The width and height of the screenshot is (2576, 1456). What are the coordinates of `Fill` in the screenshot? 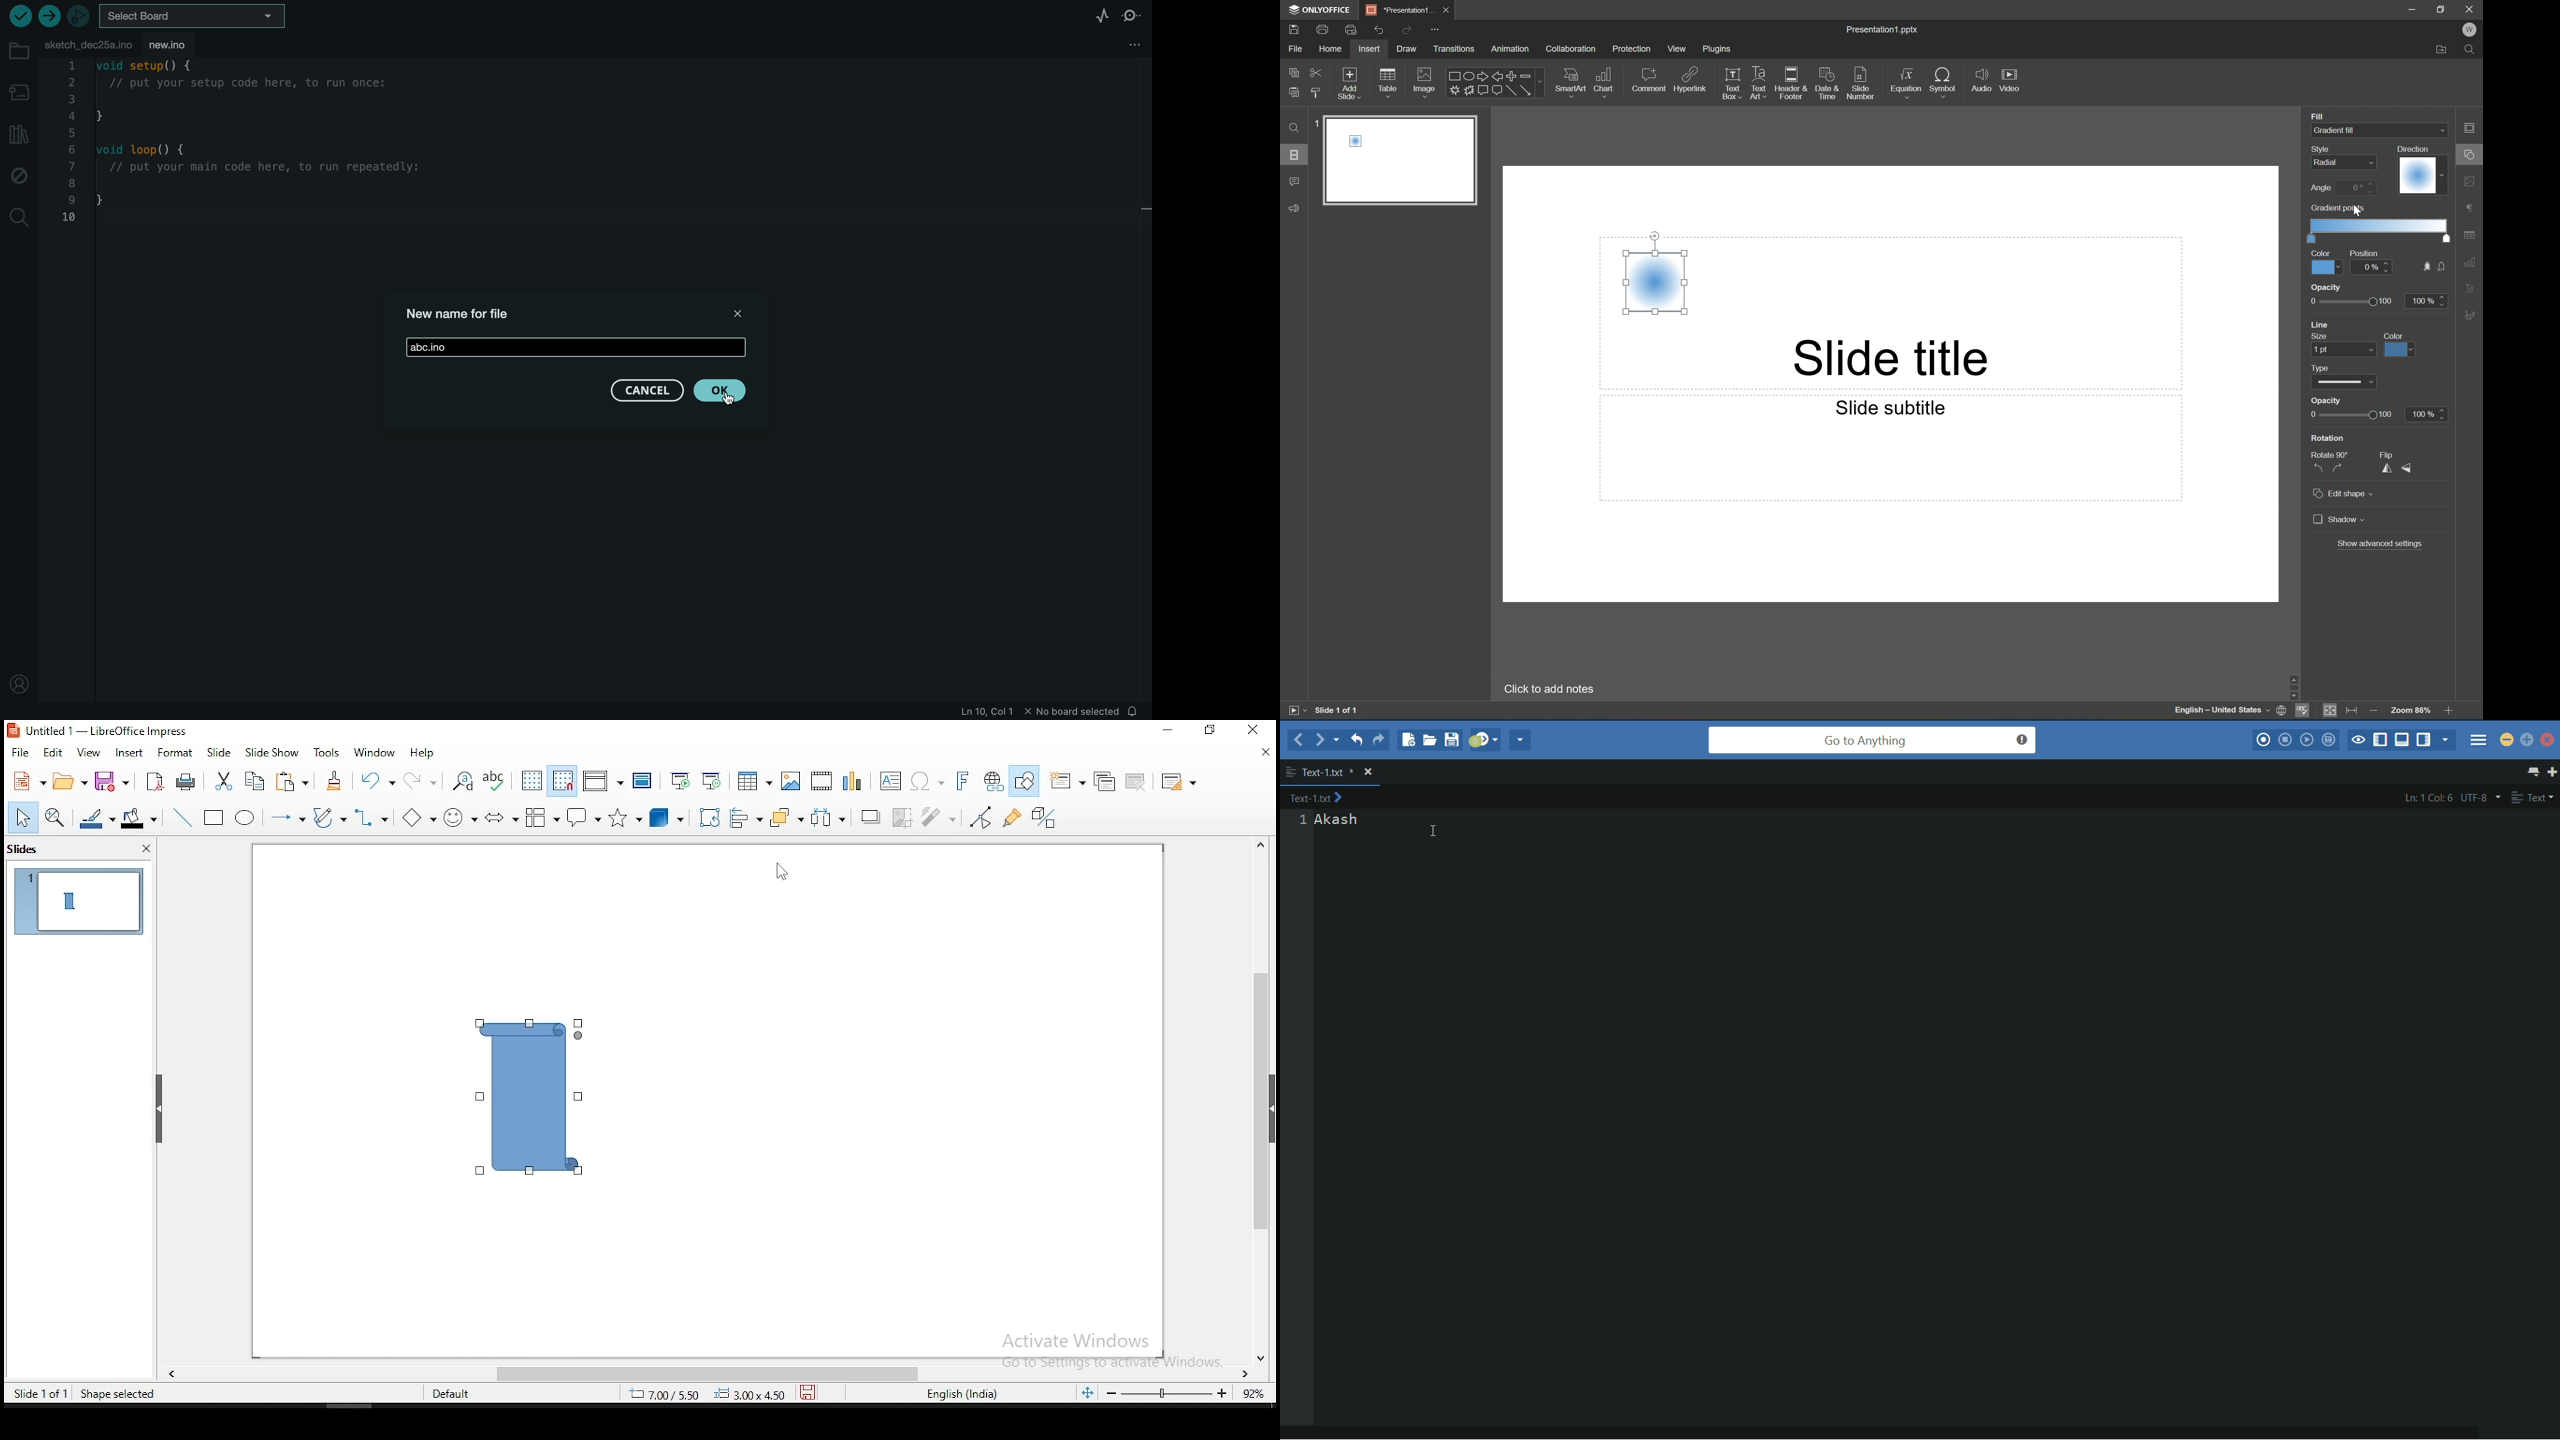 It's located at (2317, 116).